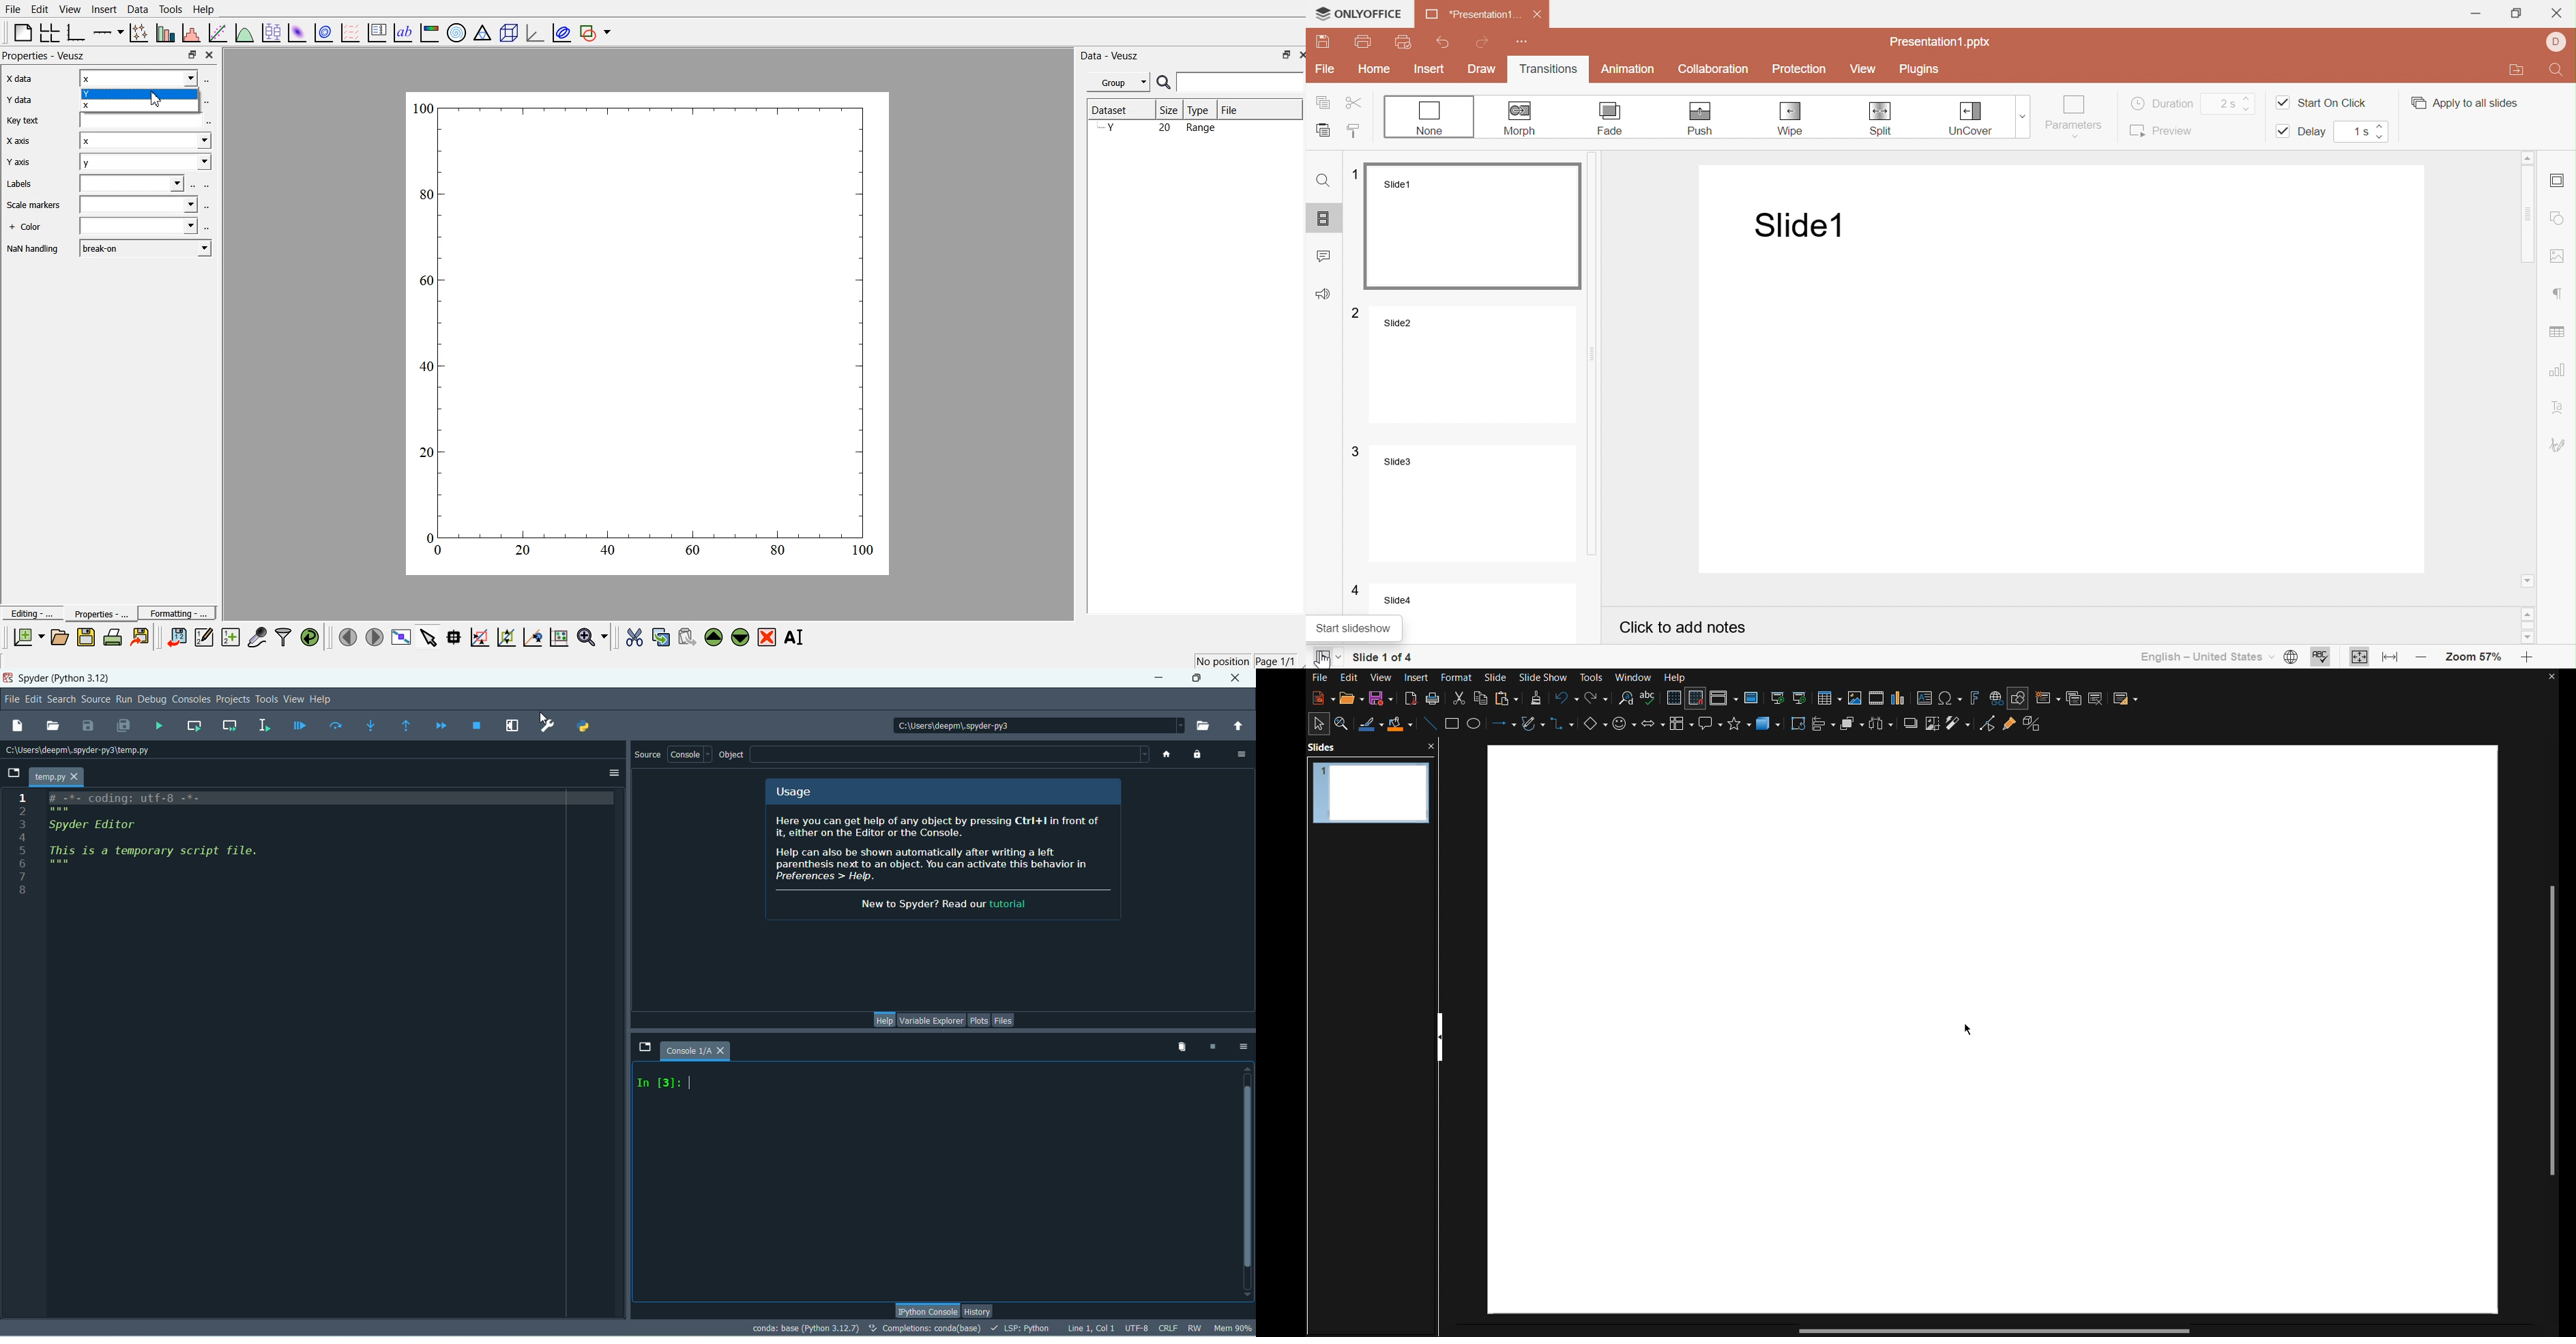 This screenshot has height=1344, width=2576. Describe the element at coordinates (767, 636) in the screenshot. I see `remove widget` at that location.